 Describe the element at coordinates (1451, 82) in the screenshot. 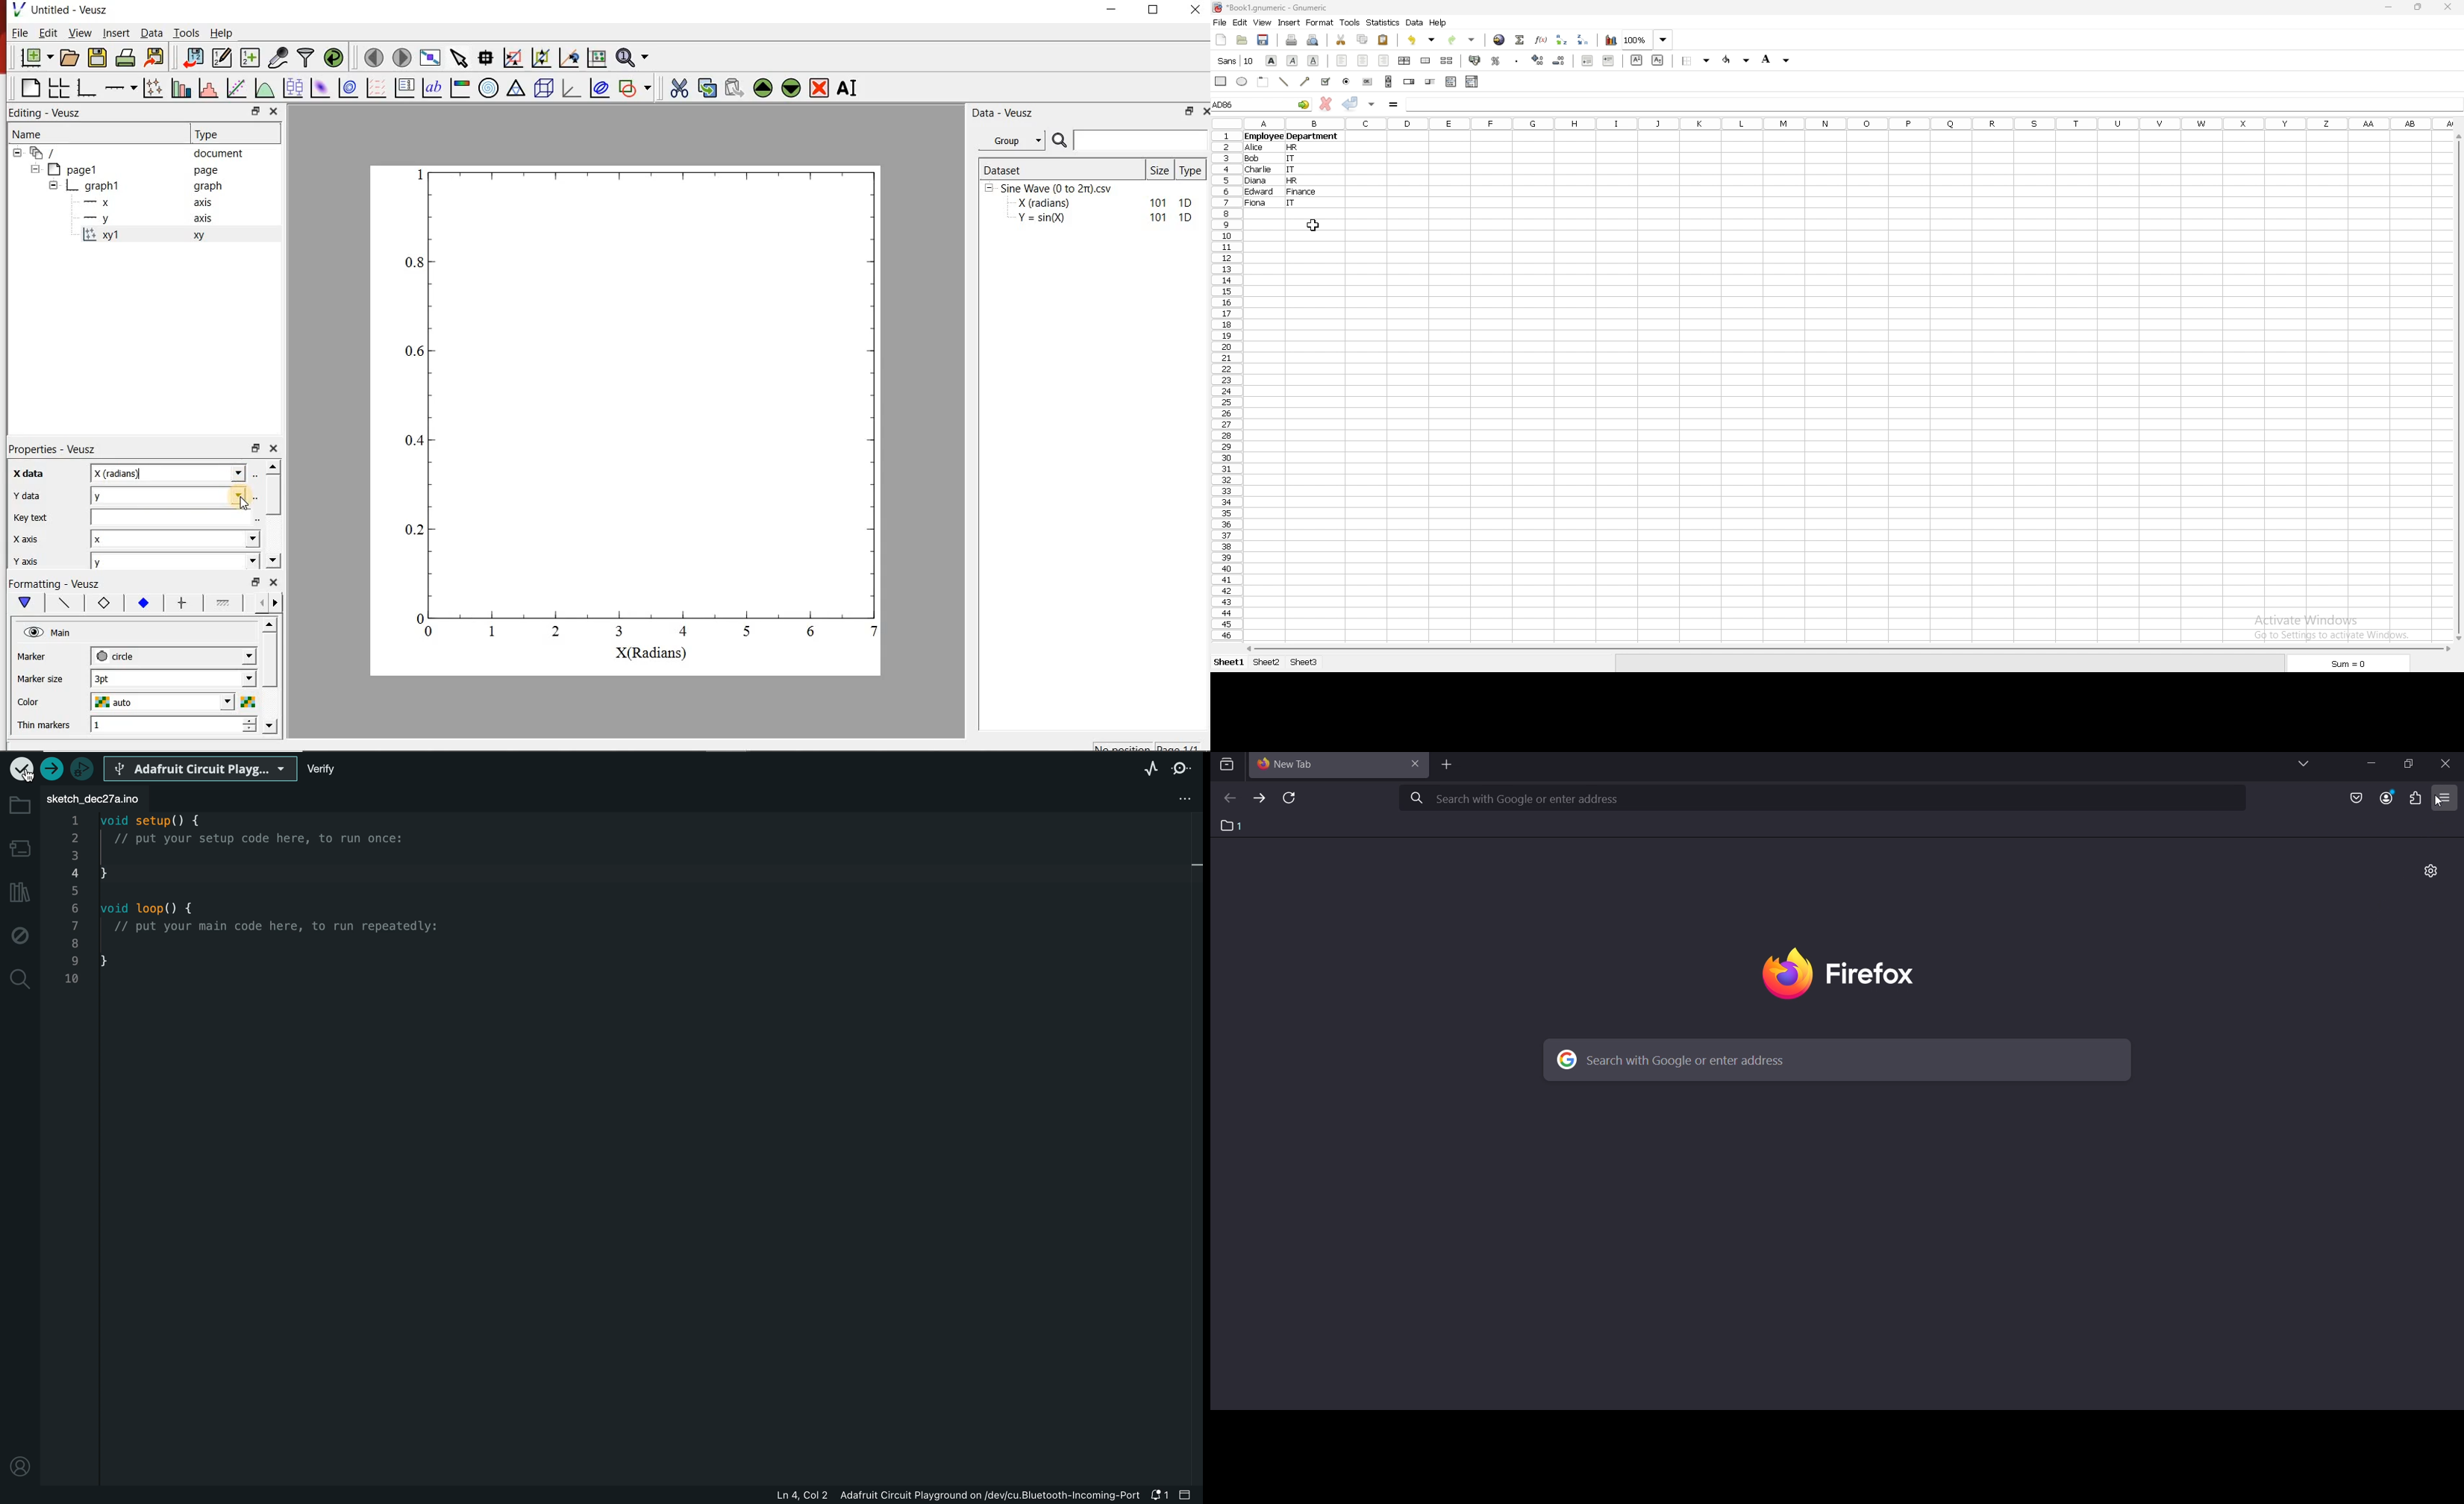

I see `list` at that location.